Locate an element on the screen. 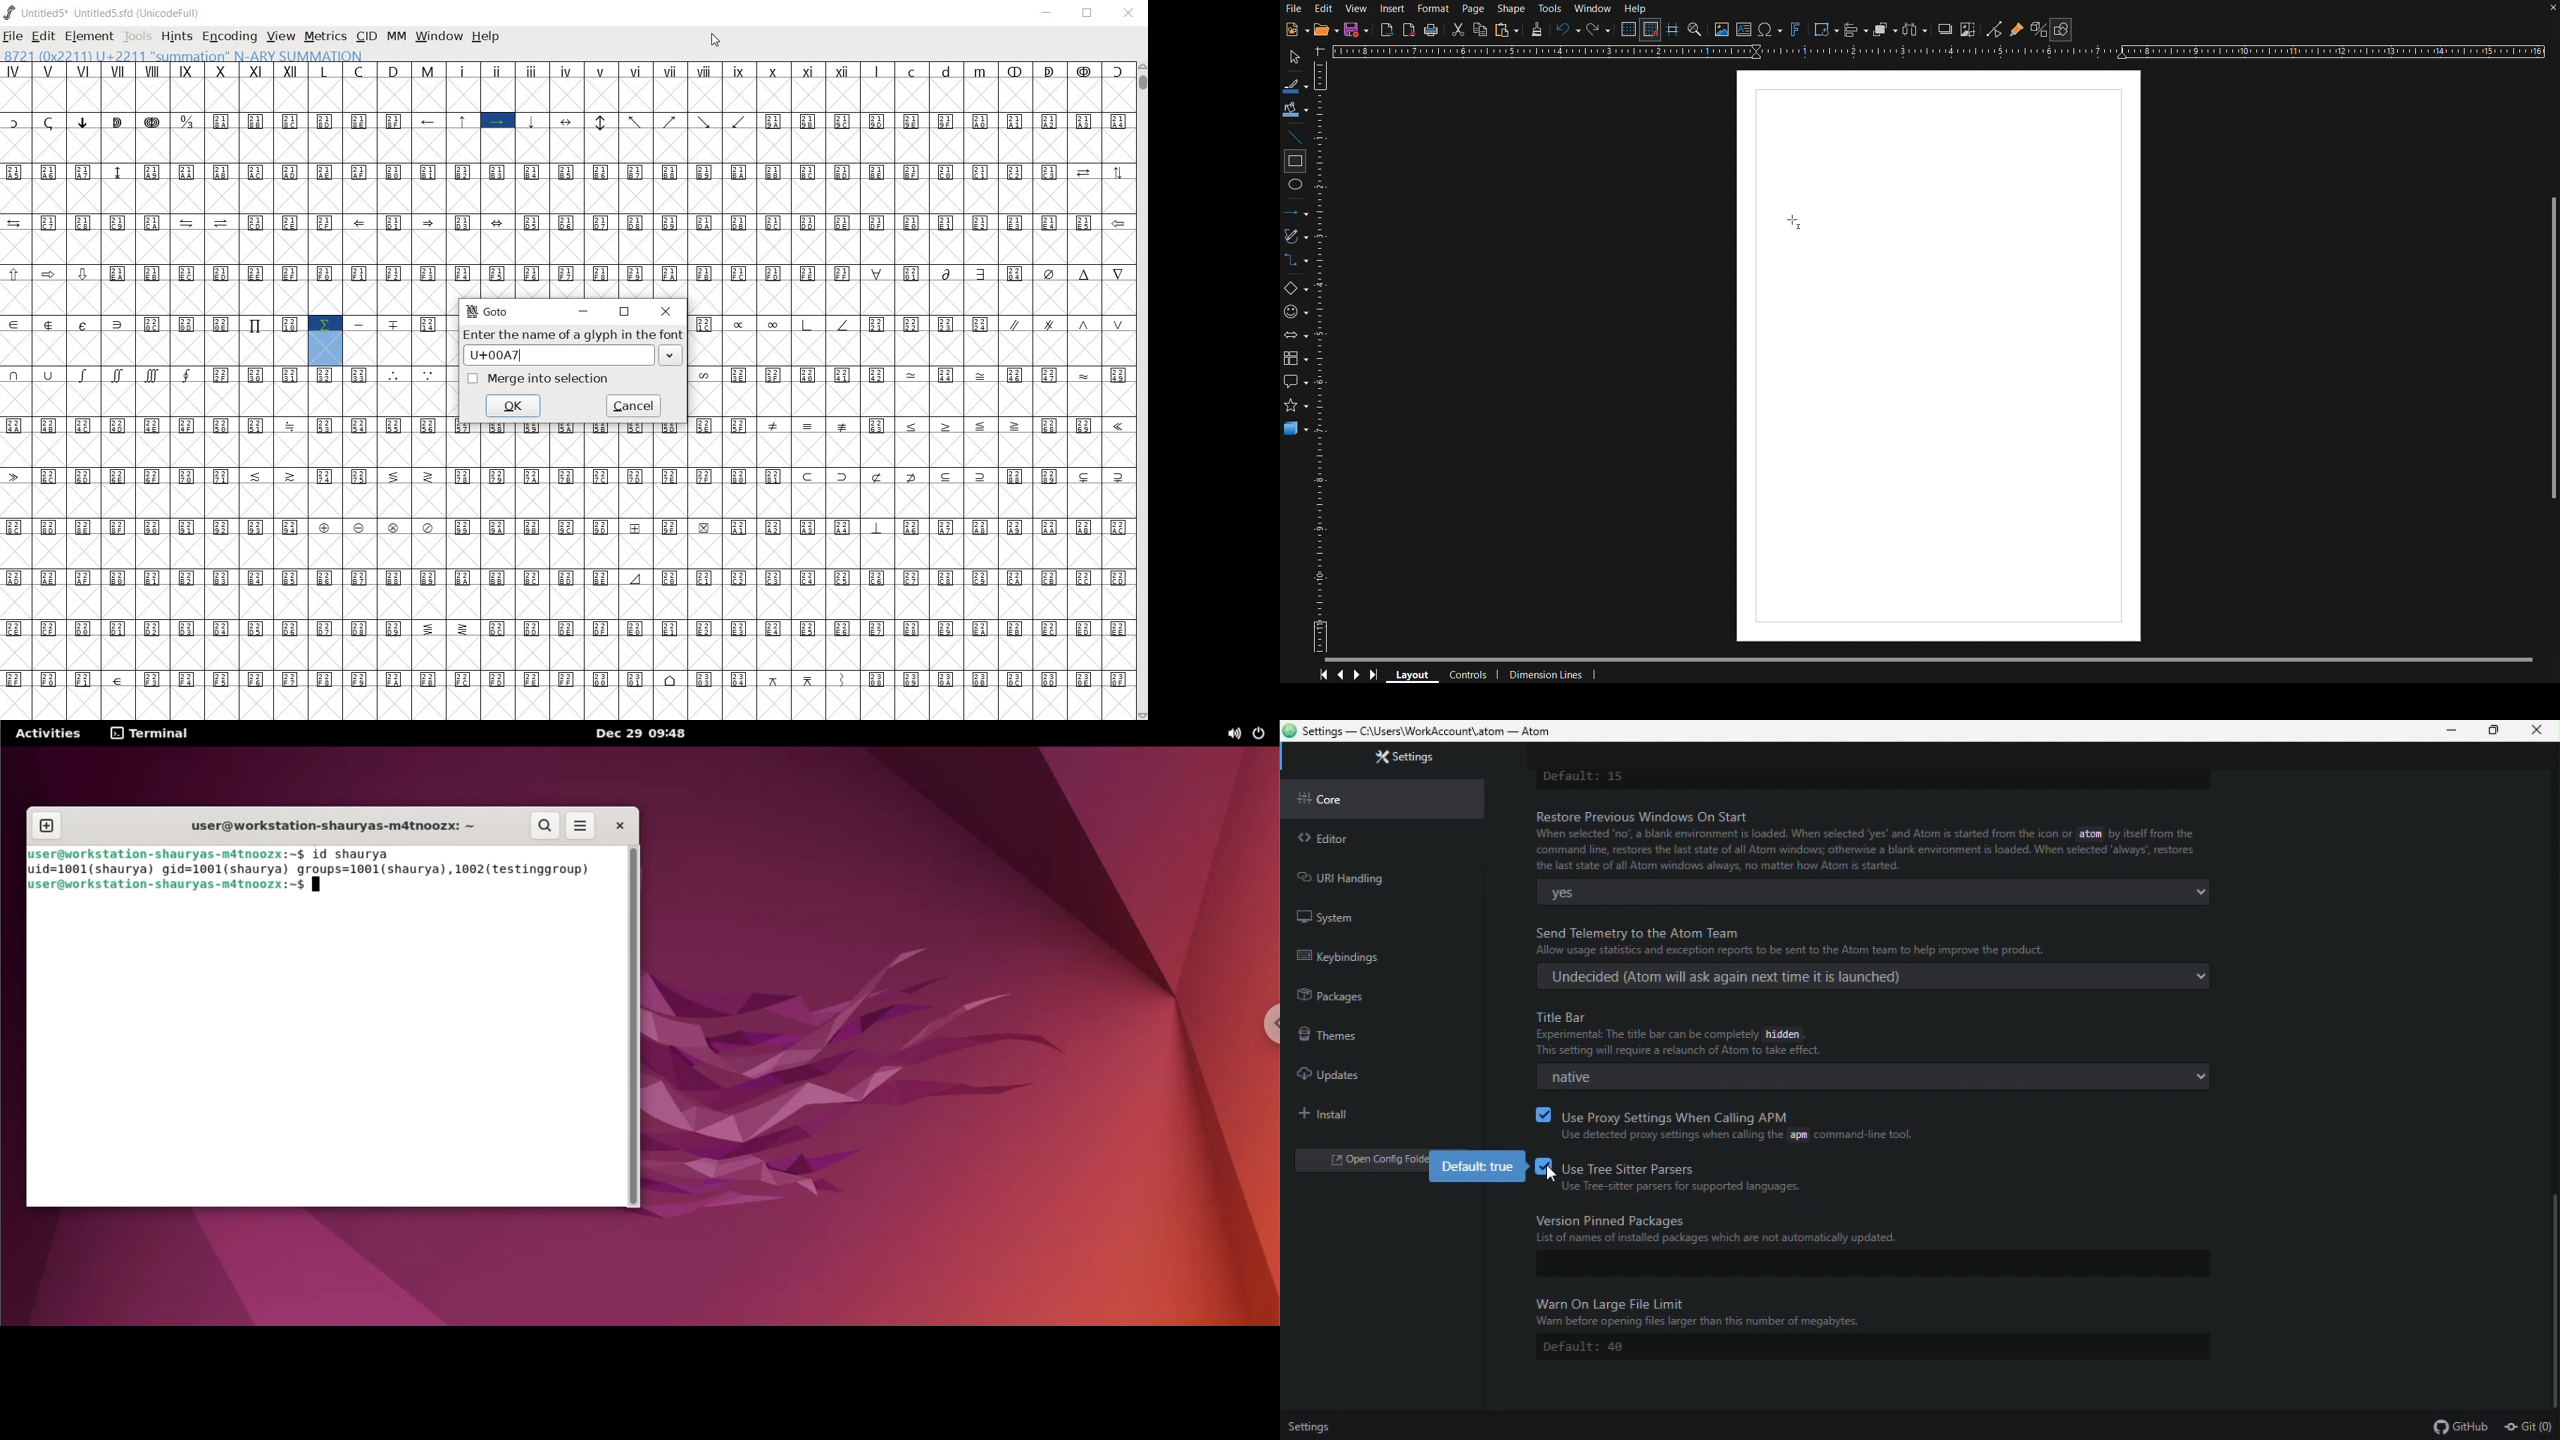 Image resolution: width=2576 pixels, height=1456 pixels. Guidelines while moving is located at coordinates (1672, 29).